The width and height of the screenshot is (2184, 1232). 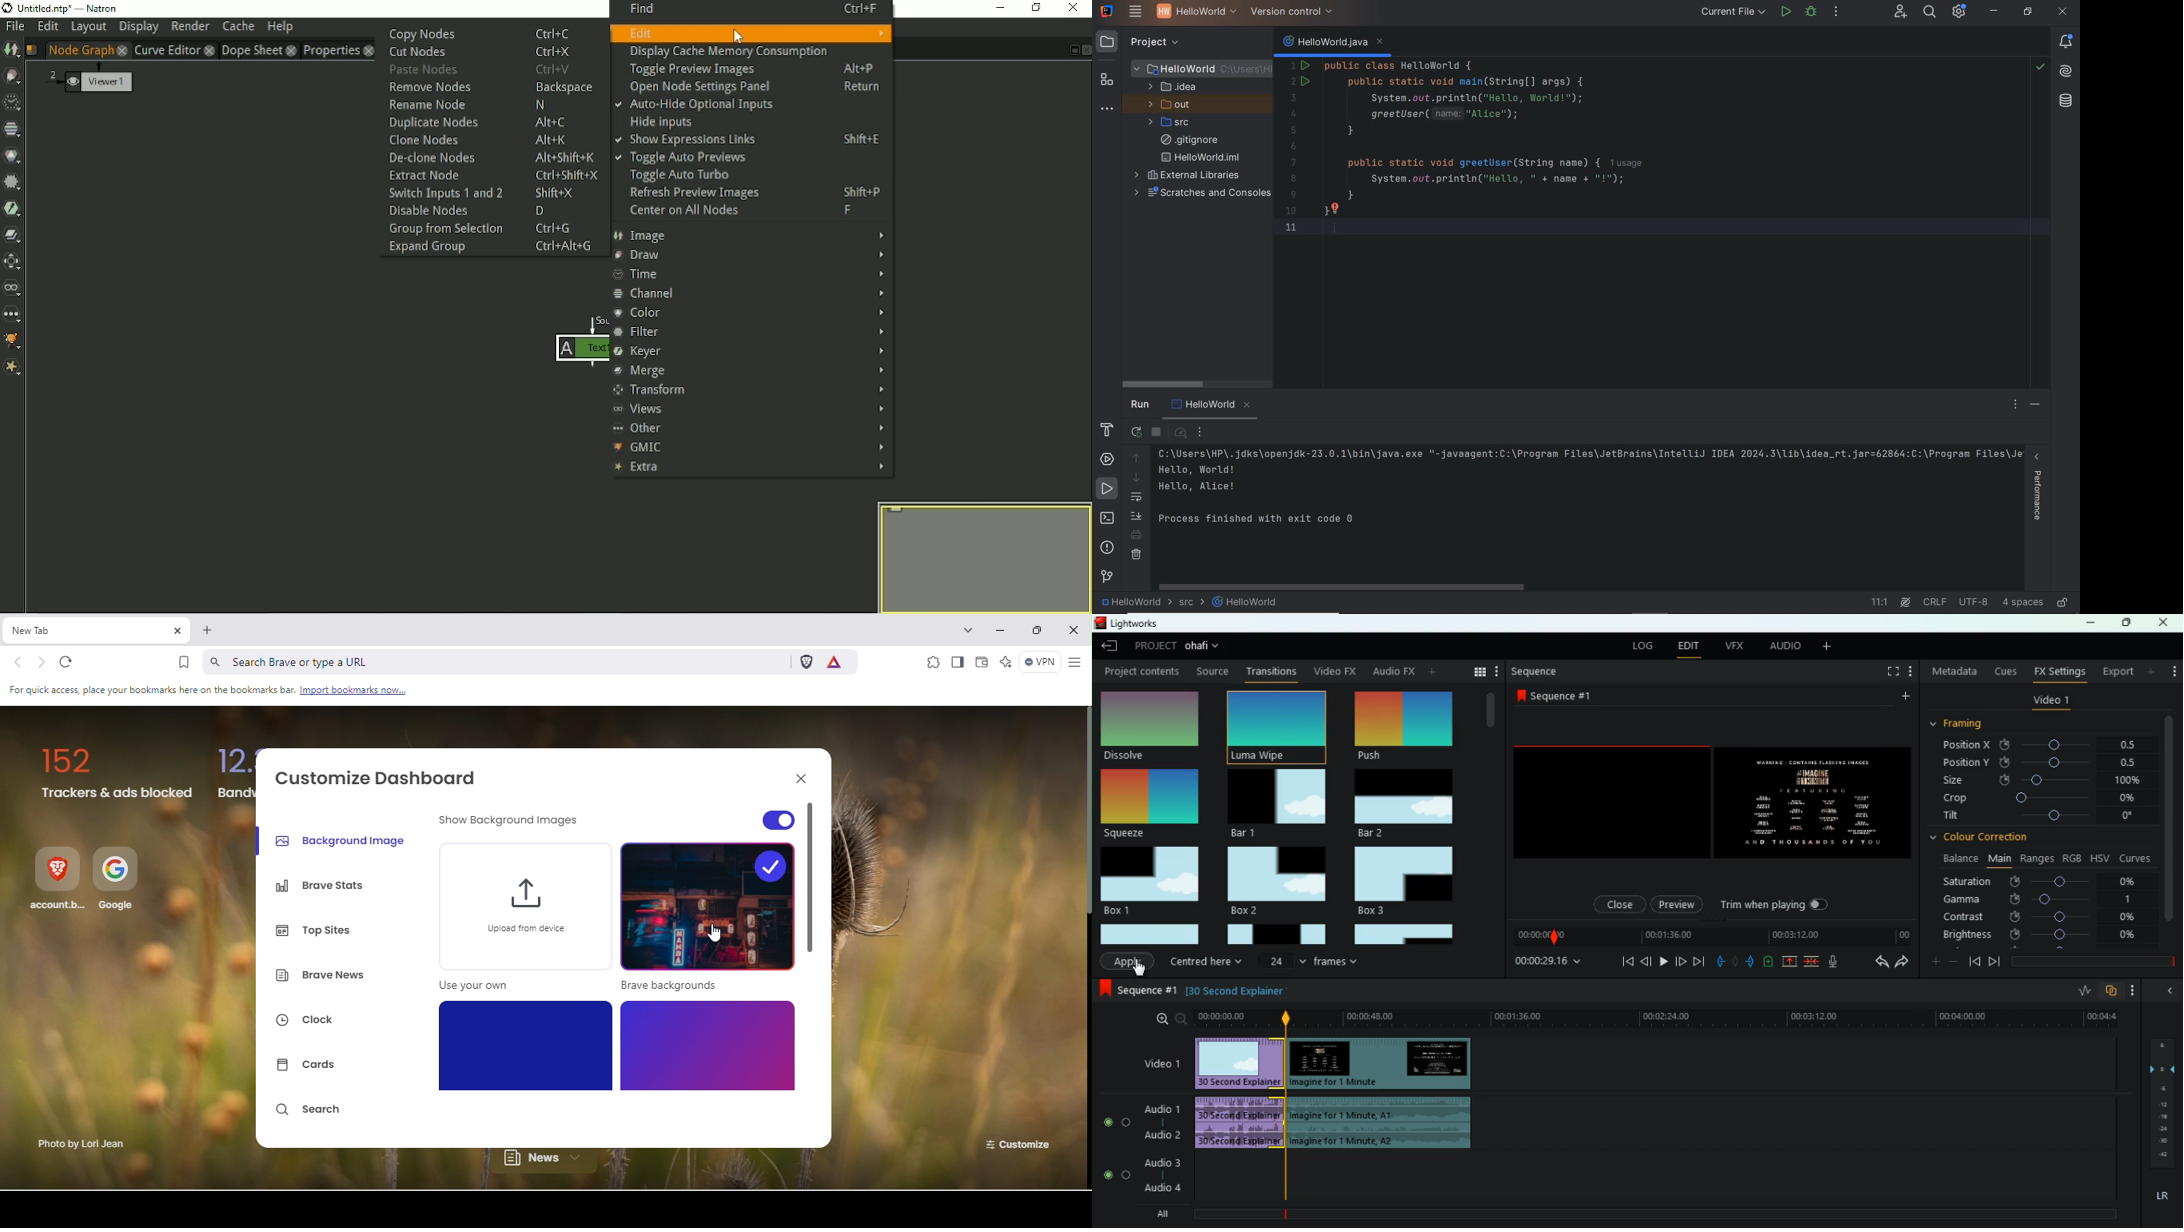 I want to click on time, so click(x=1710, y=936).